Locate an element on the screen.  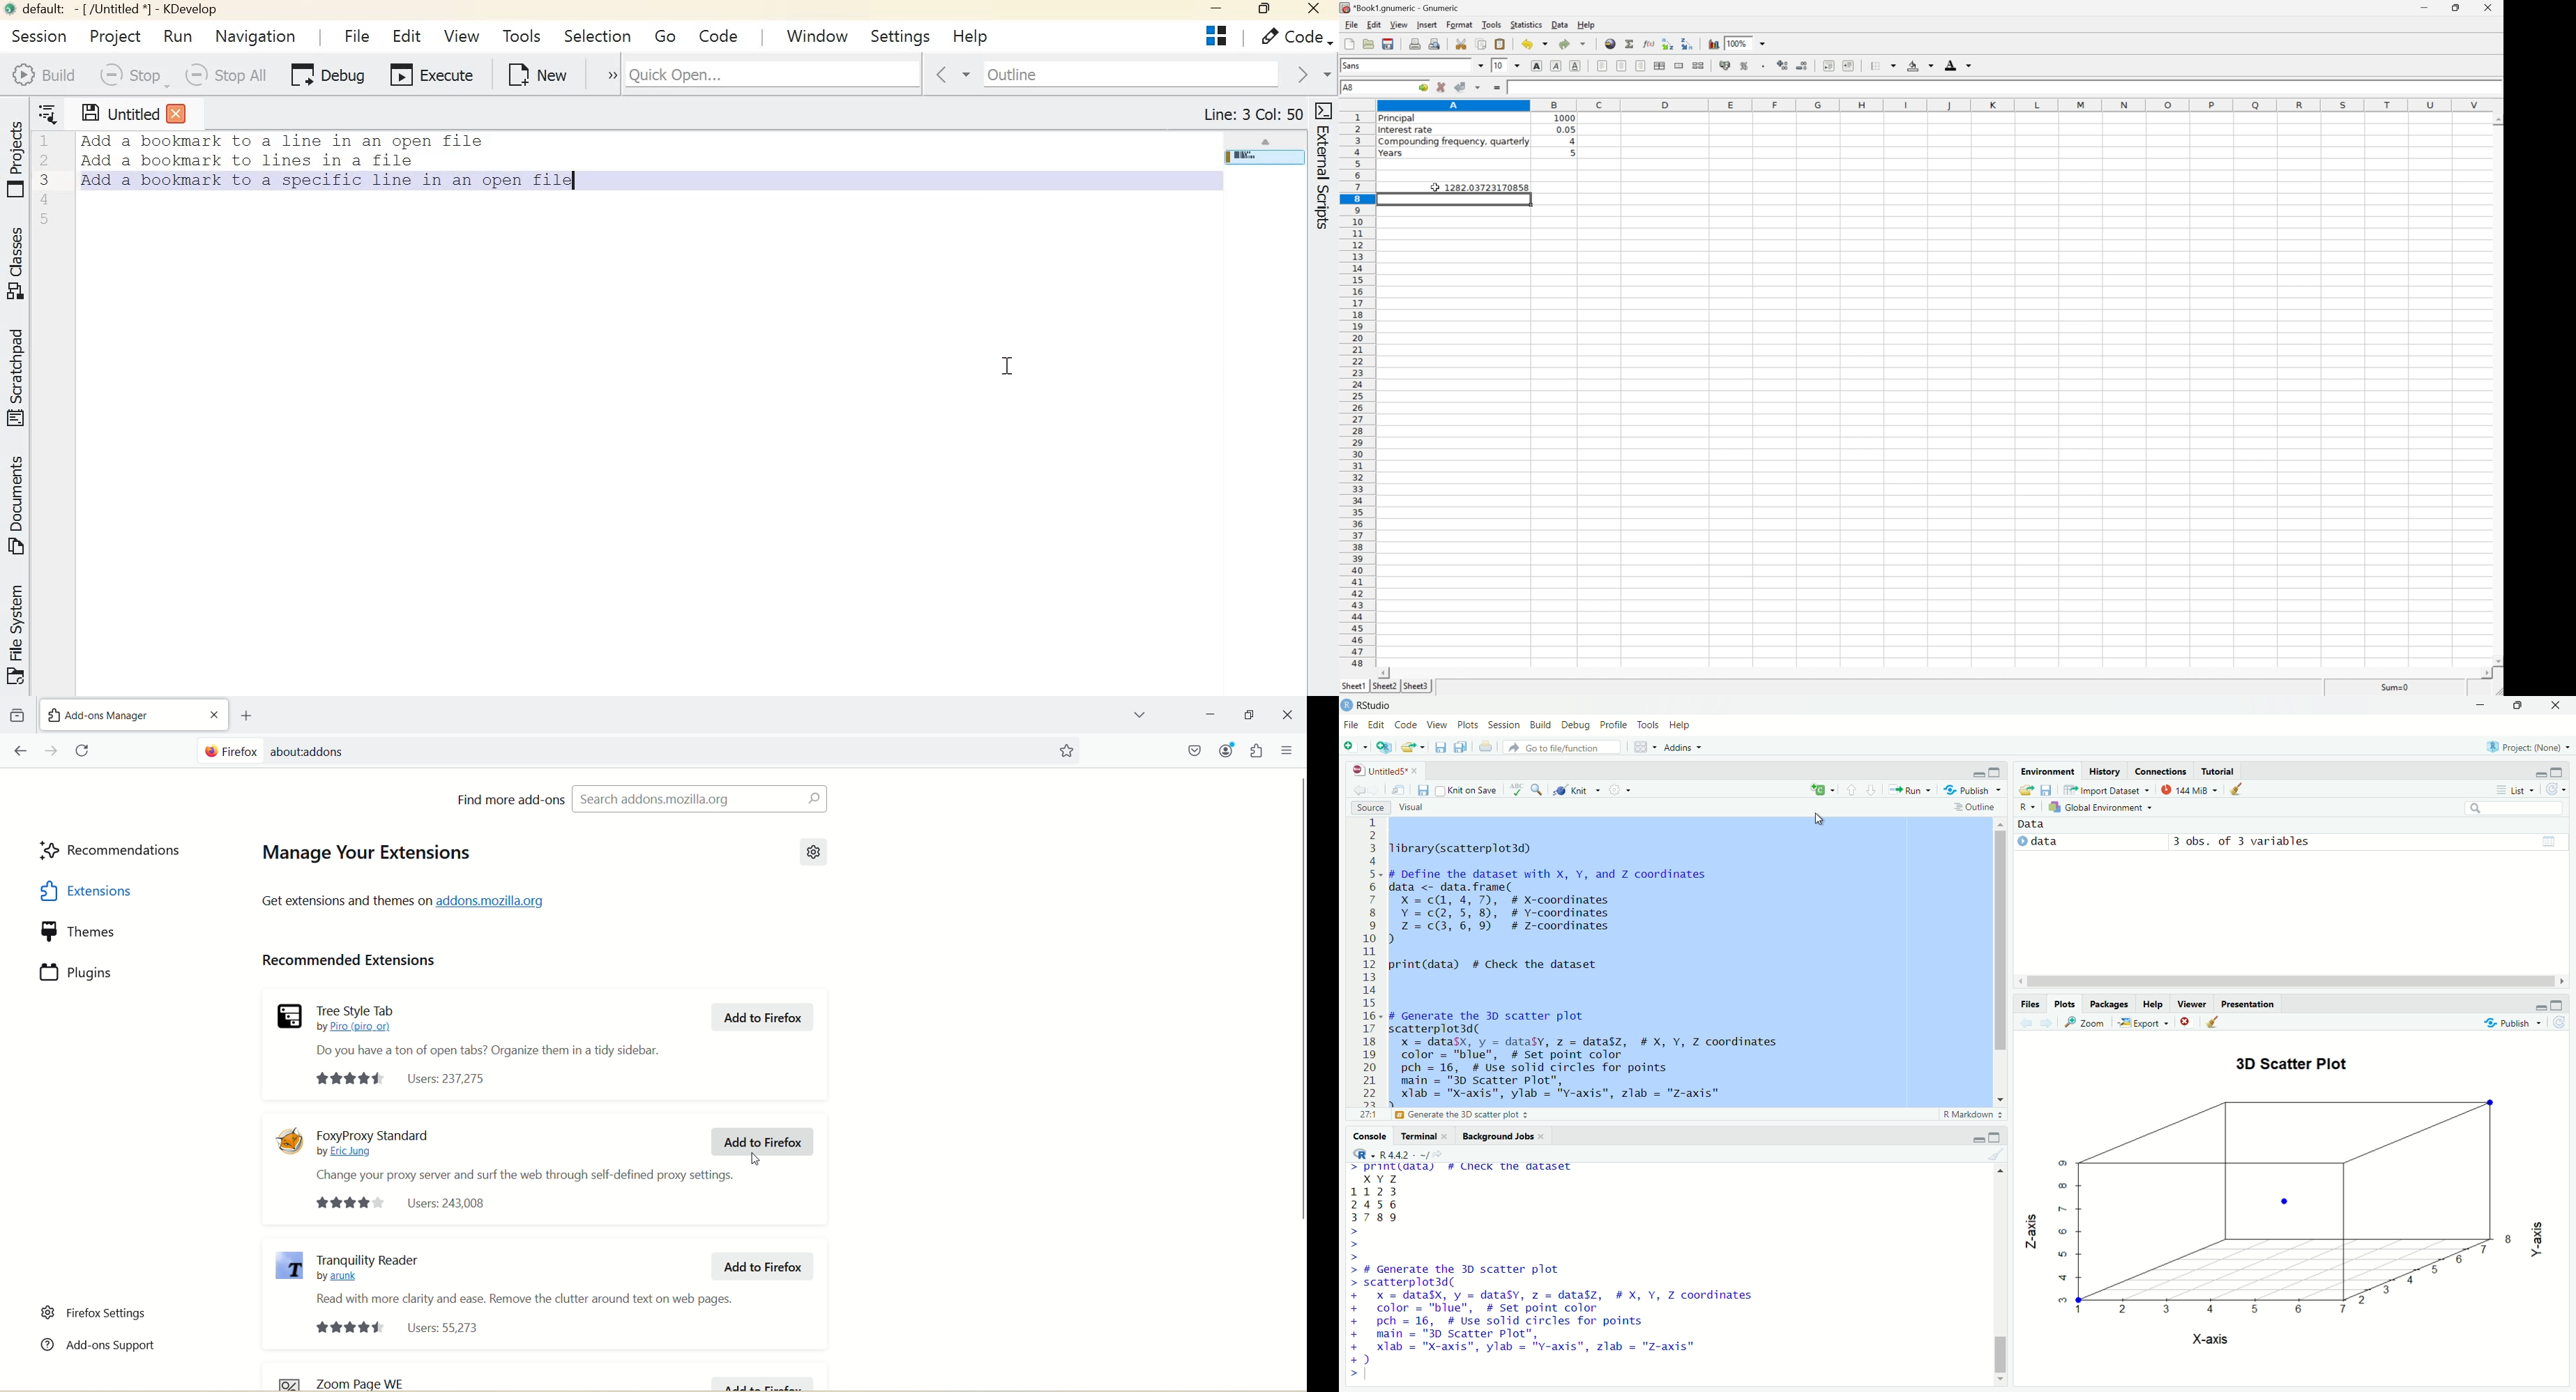
copy is located at coordinates (1481, 43).